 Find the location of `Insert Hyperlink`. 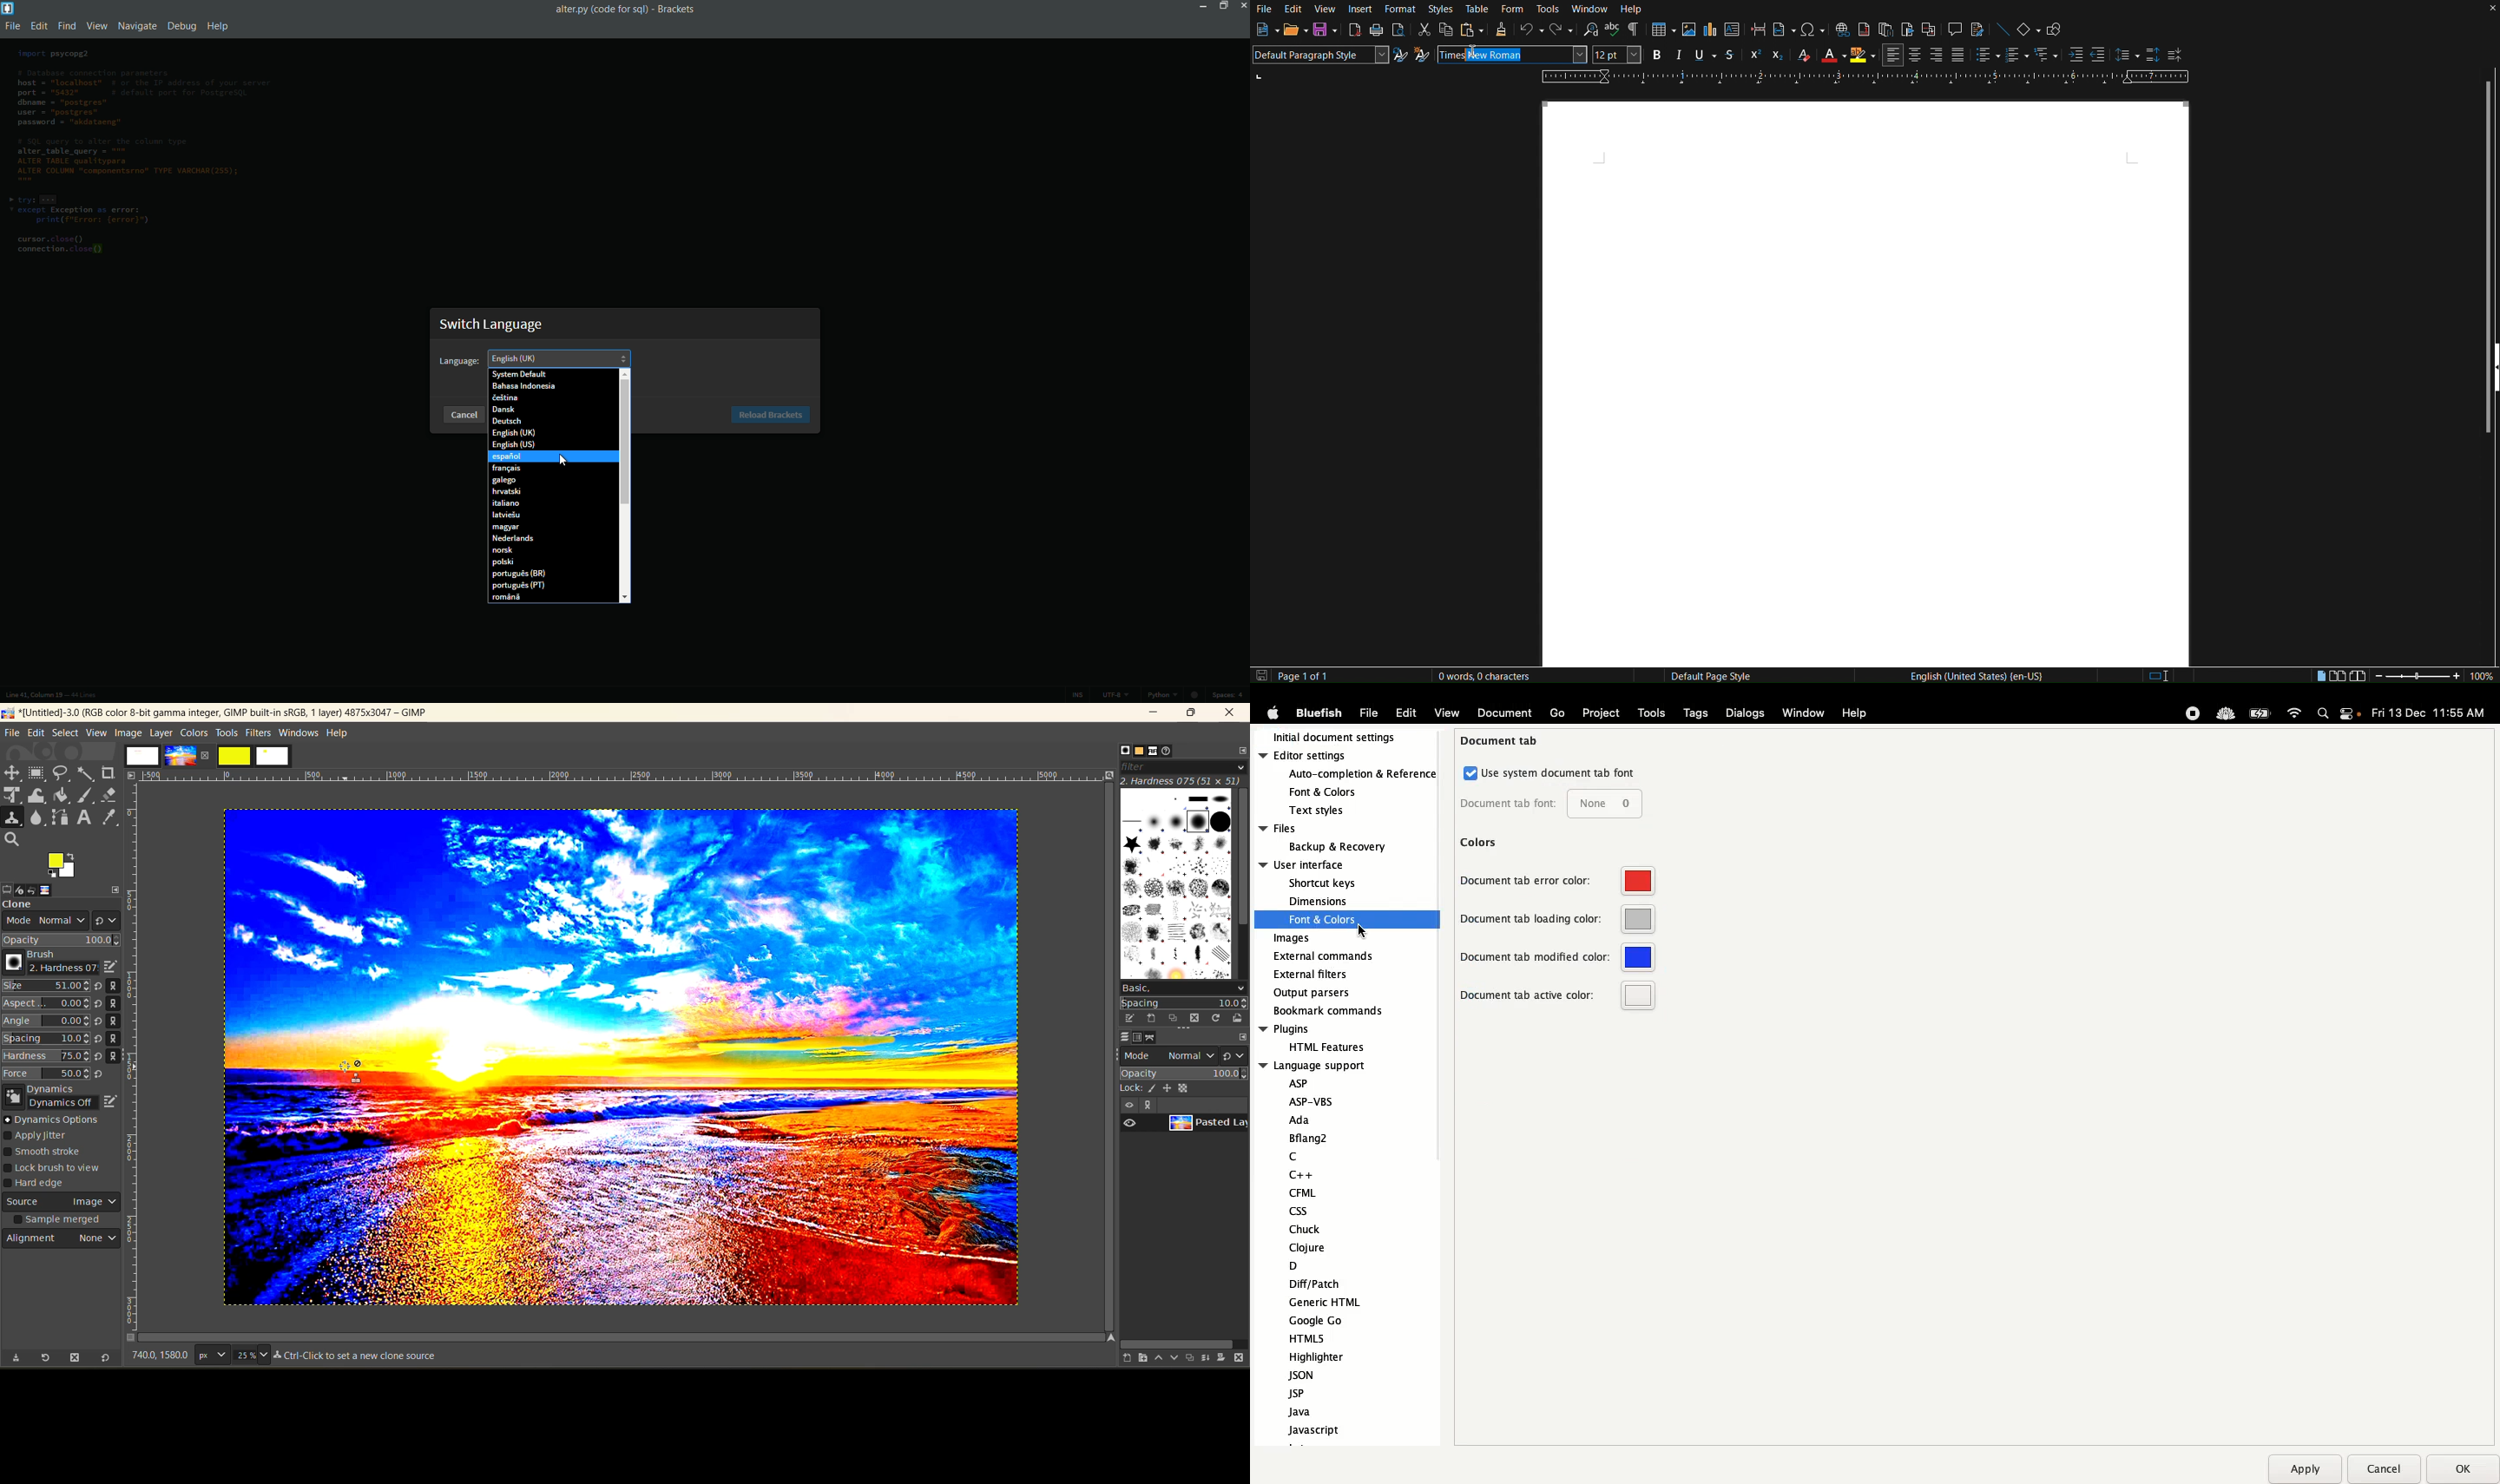

Insert Hyperlink is located at coordinates (1842, 31).